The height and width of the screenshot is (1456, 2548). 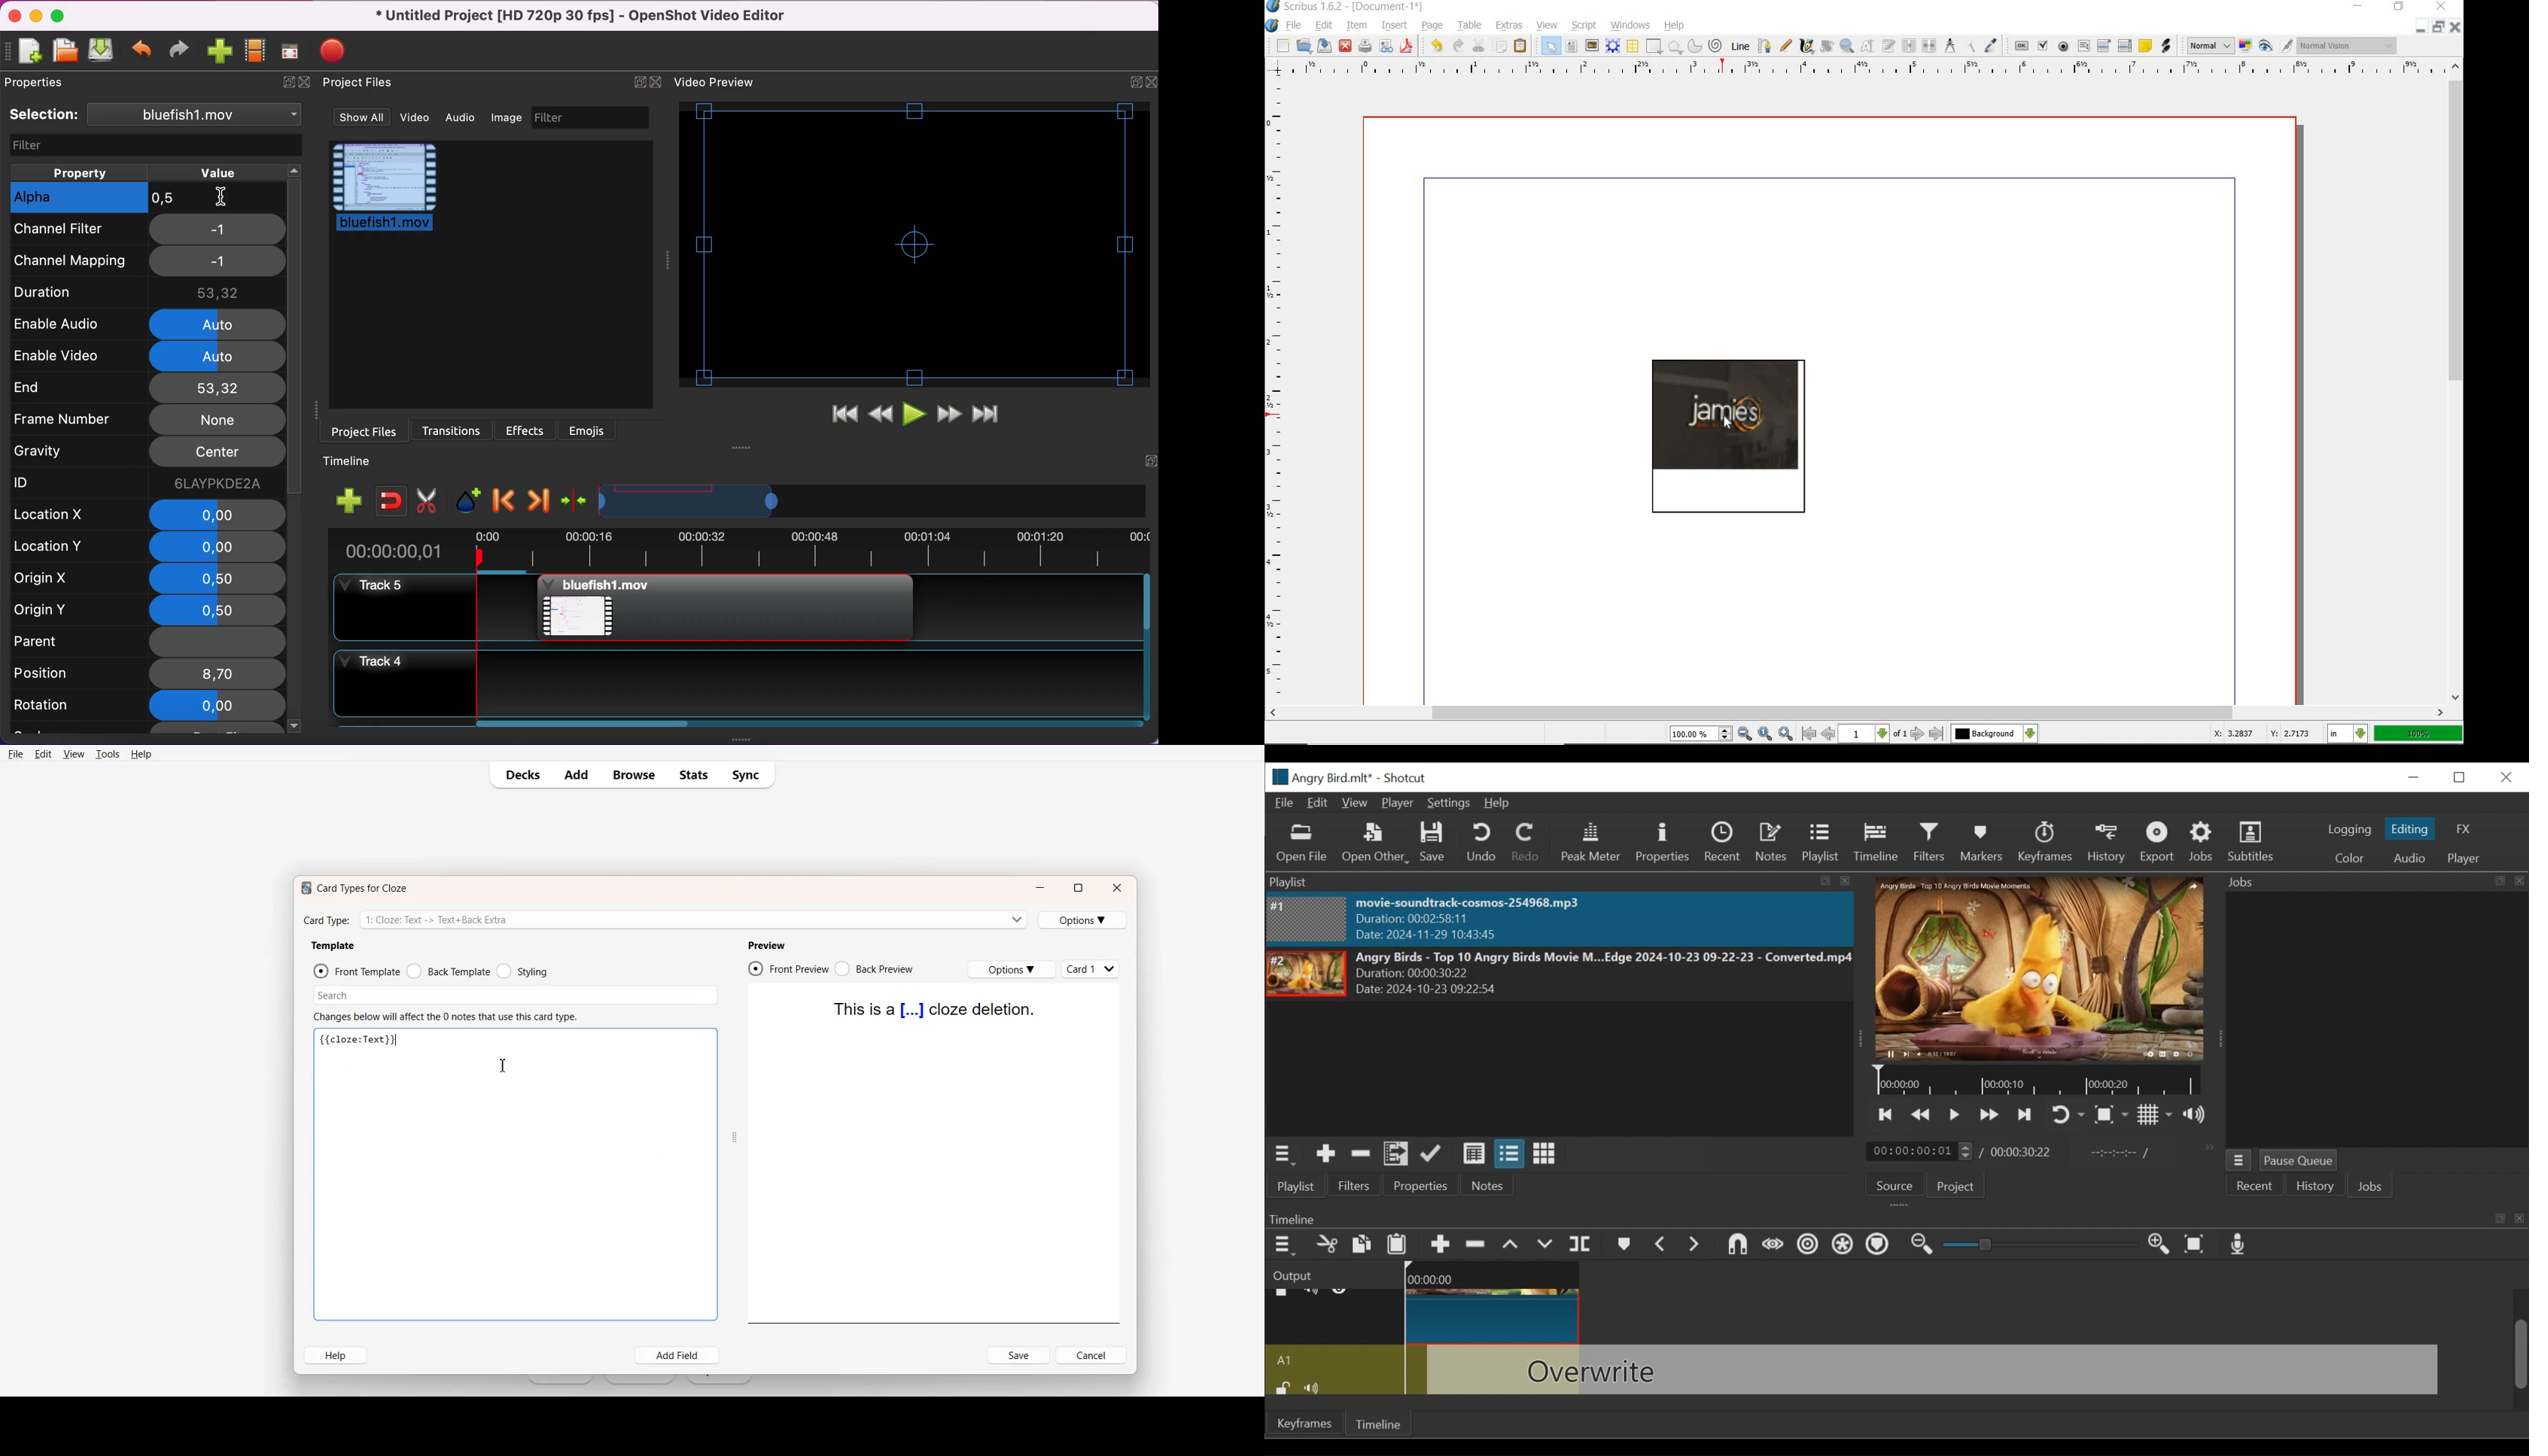 What do you see at coordinates (16, 753) in the screenshot?
I see `File` at bounding box center [16, 753].